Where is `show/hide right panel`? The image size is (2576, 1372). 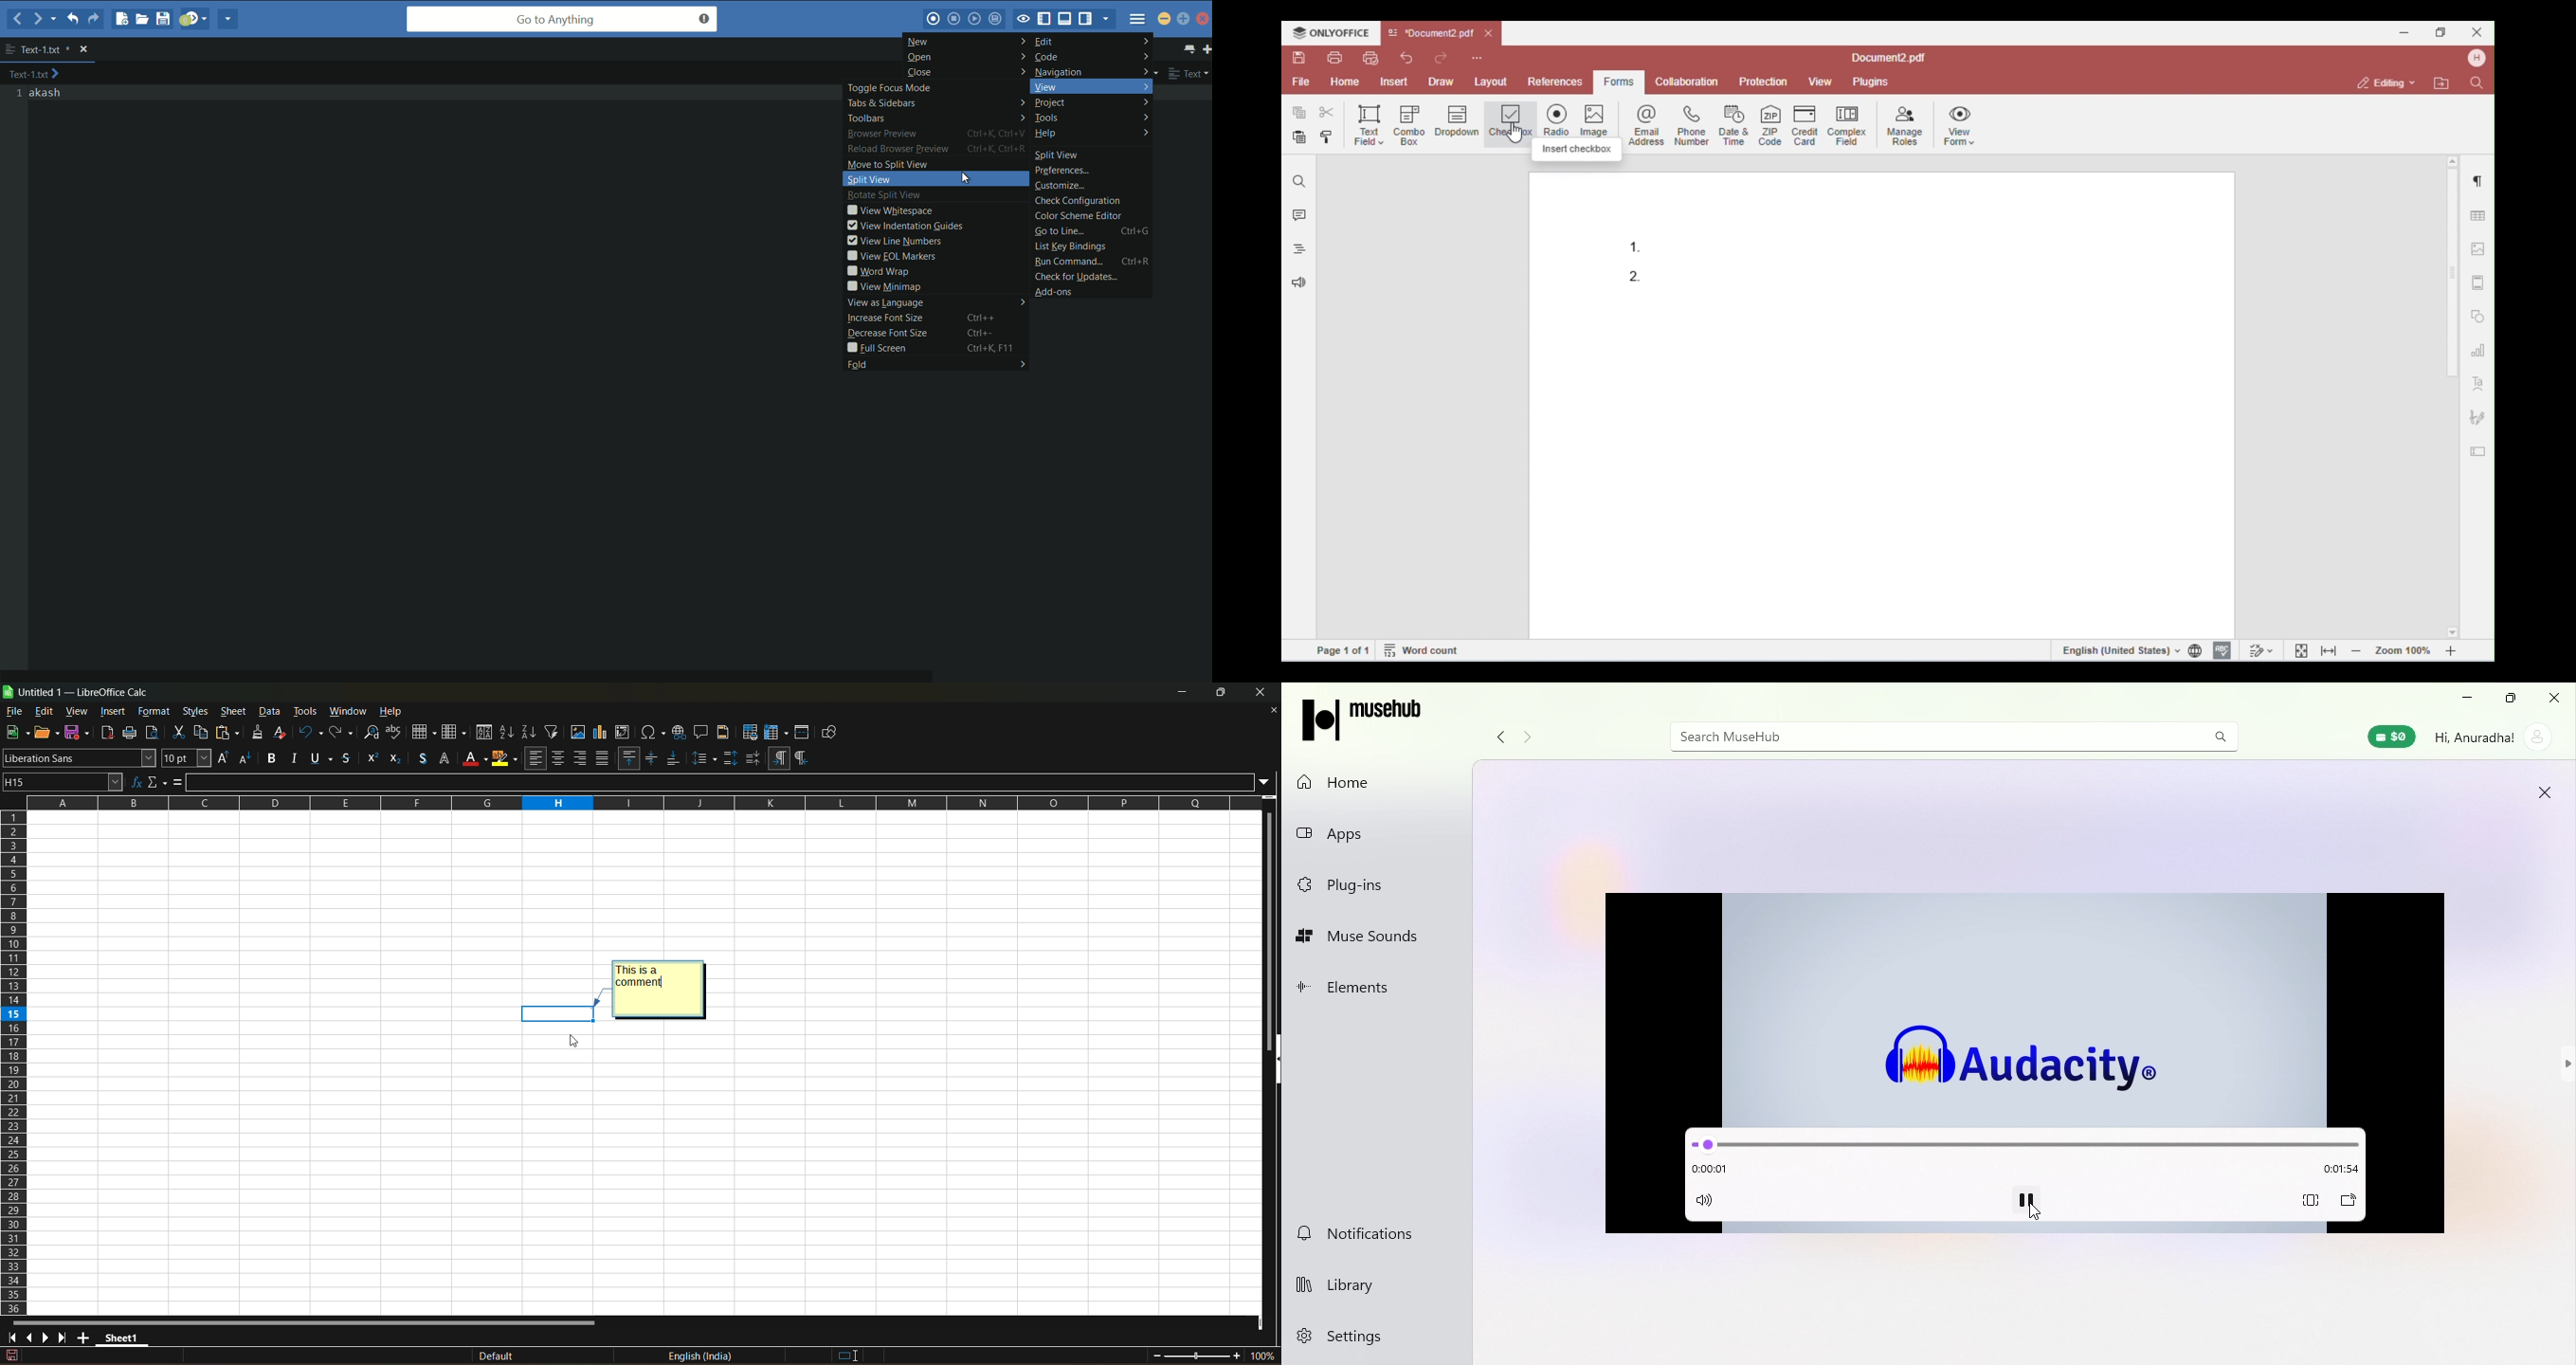
show/hide right panel is located at coordinates (1088, 18).